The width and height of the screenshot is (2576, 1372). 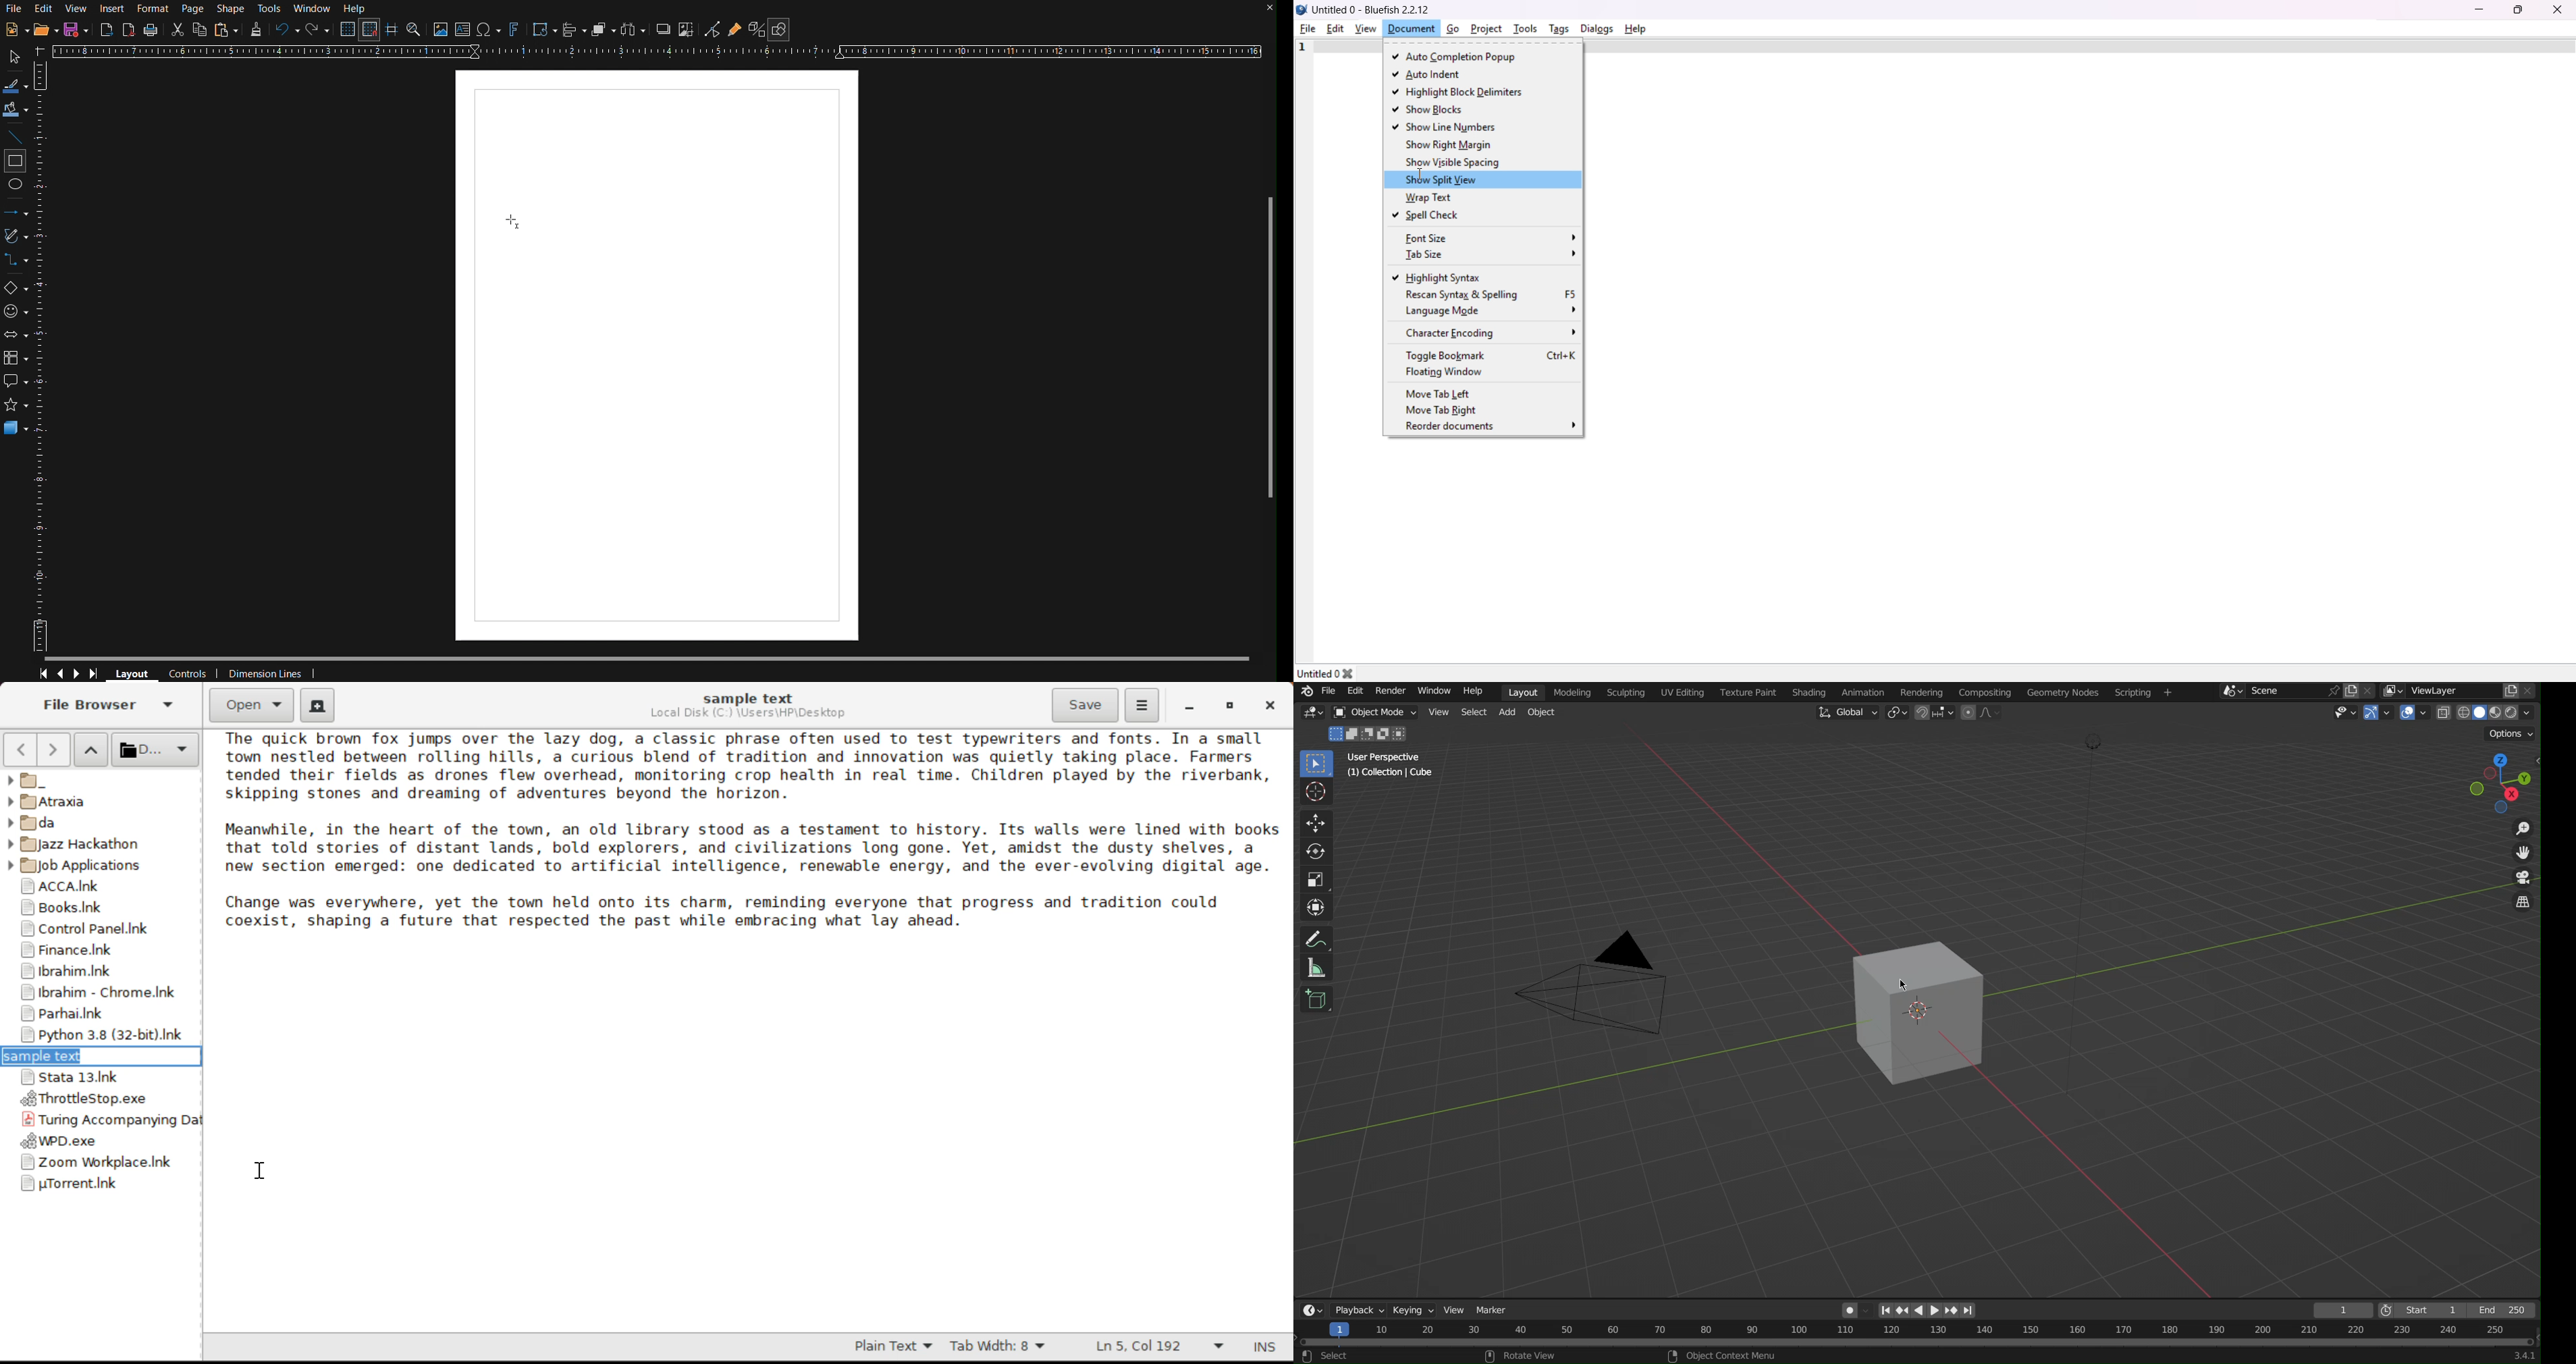 I want to click on Previous Page, so click(x=20, y=749).